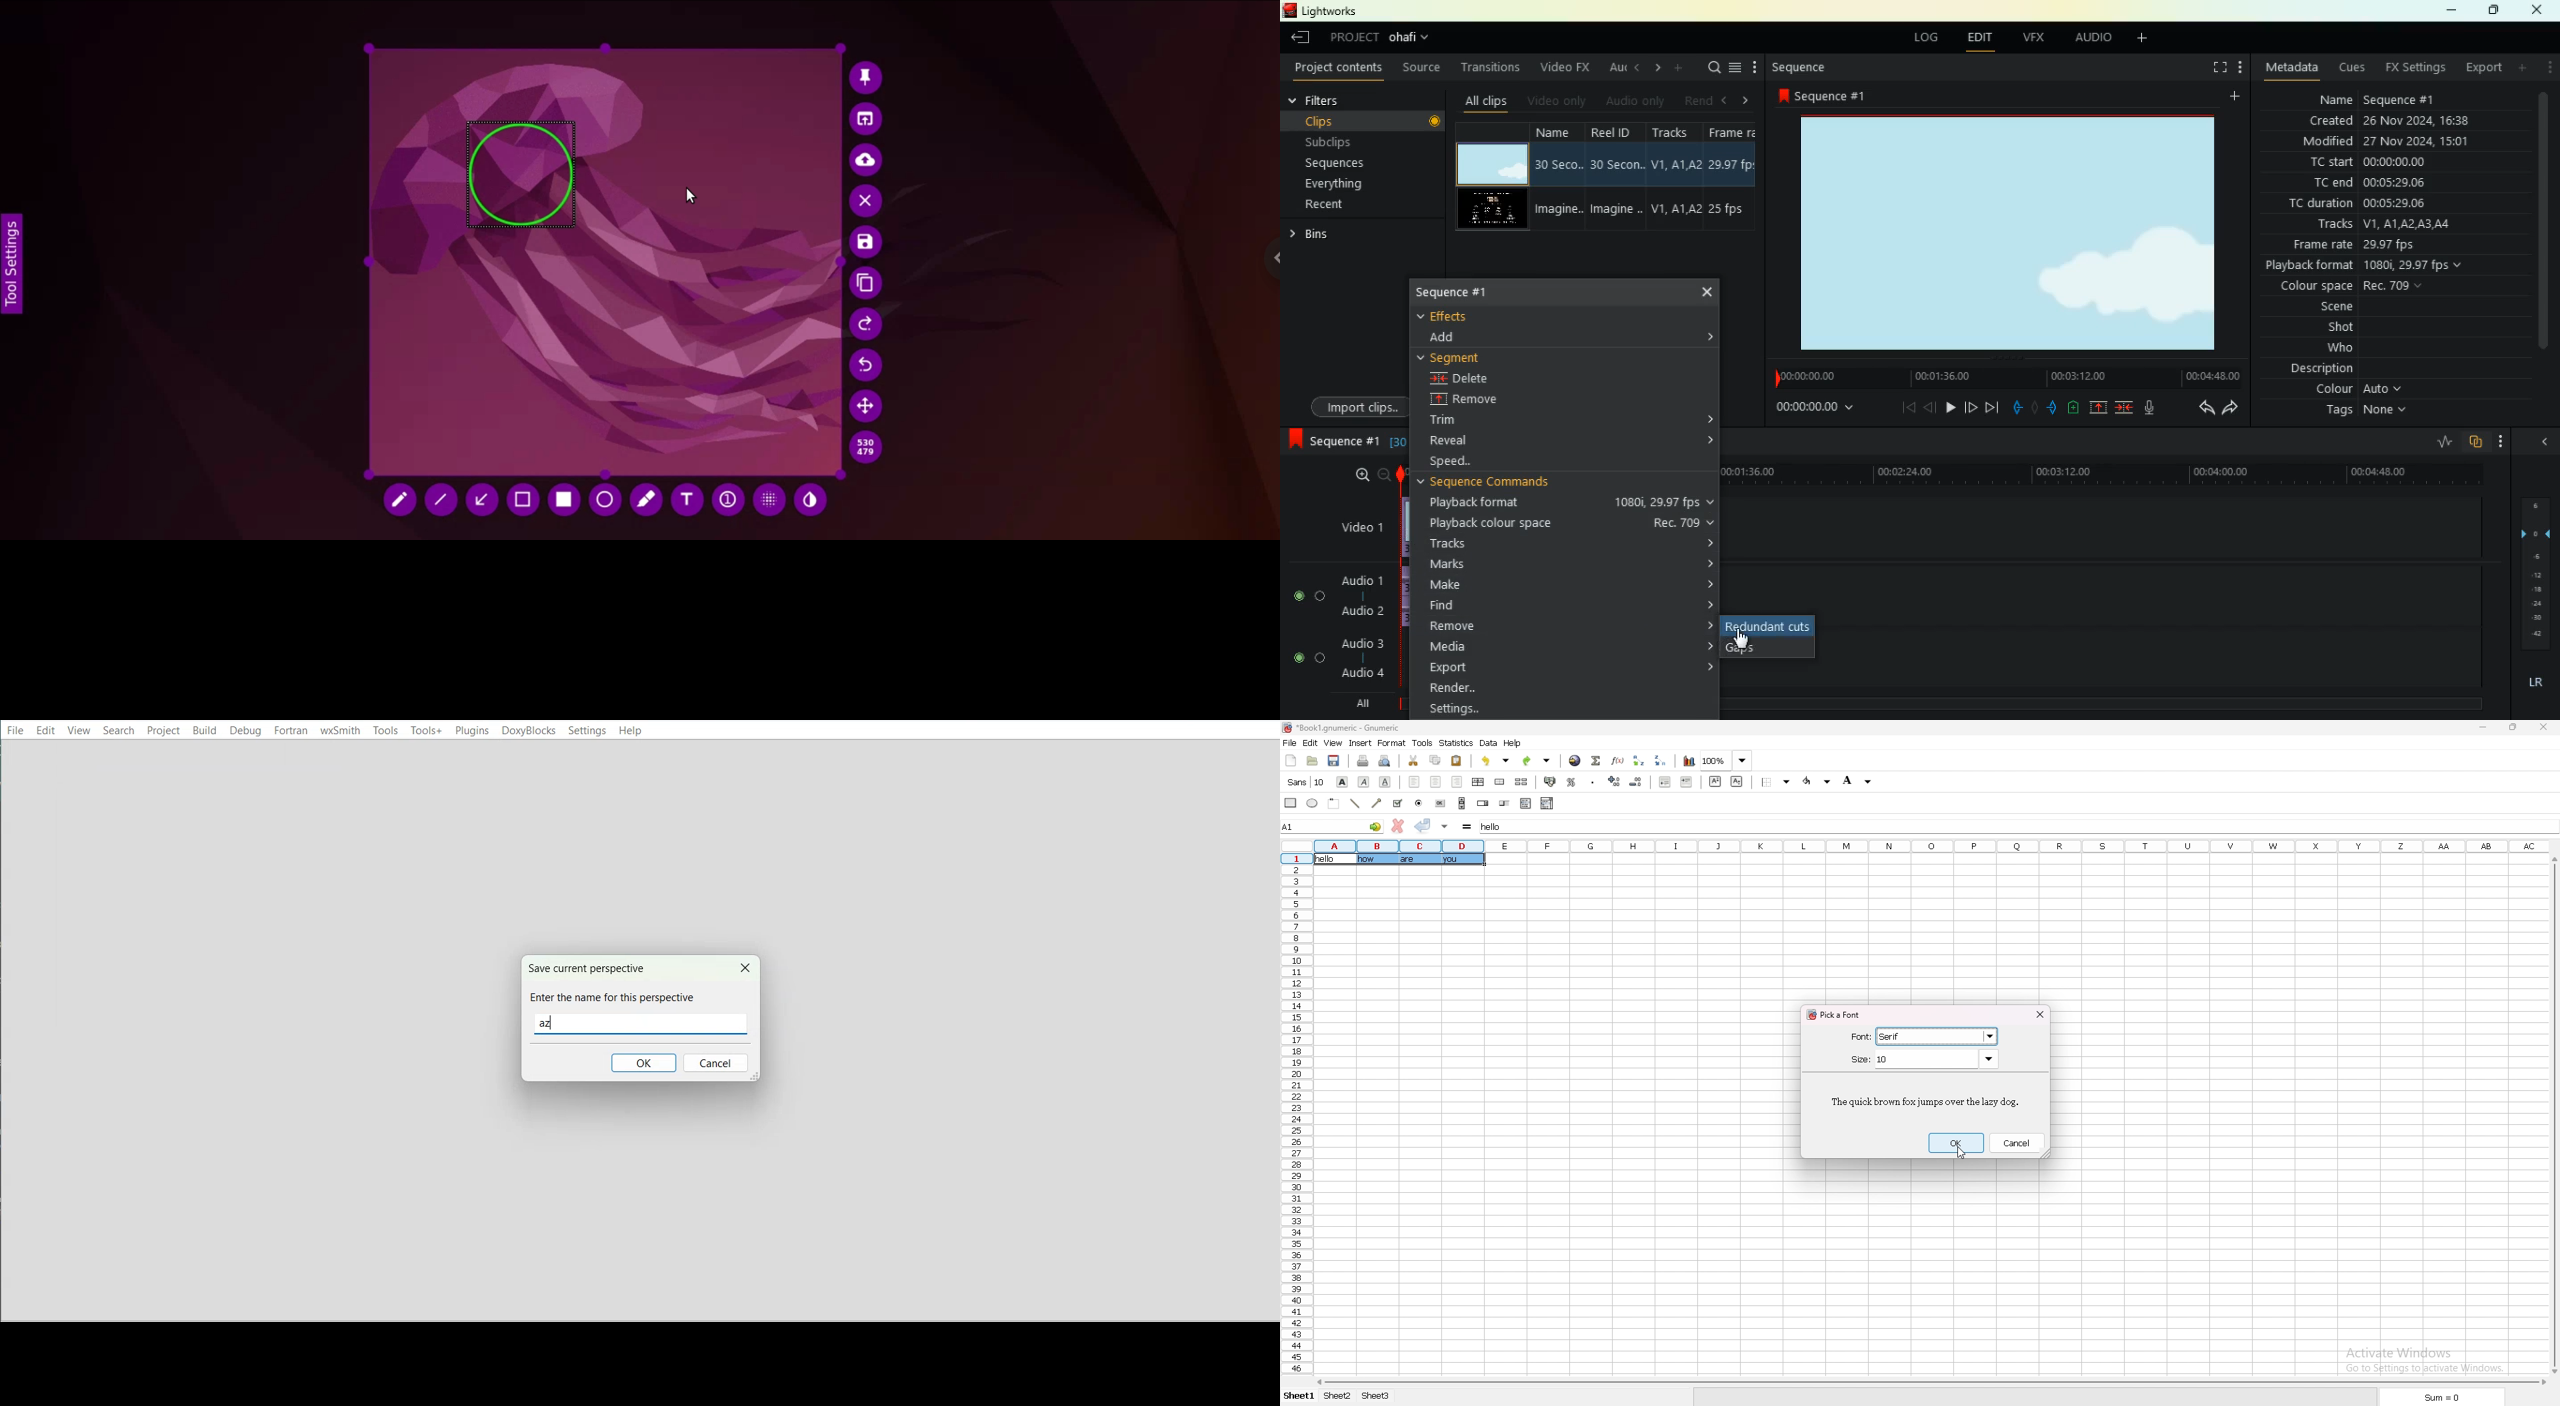  I want to click on ellipse, so click(1311, 803).